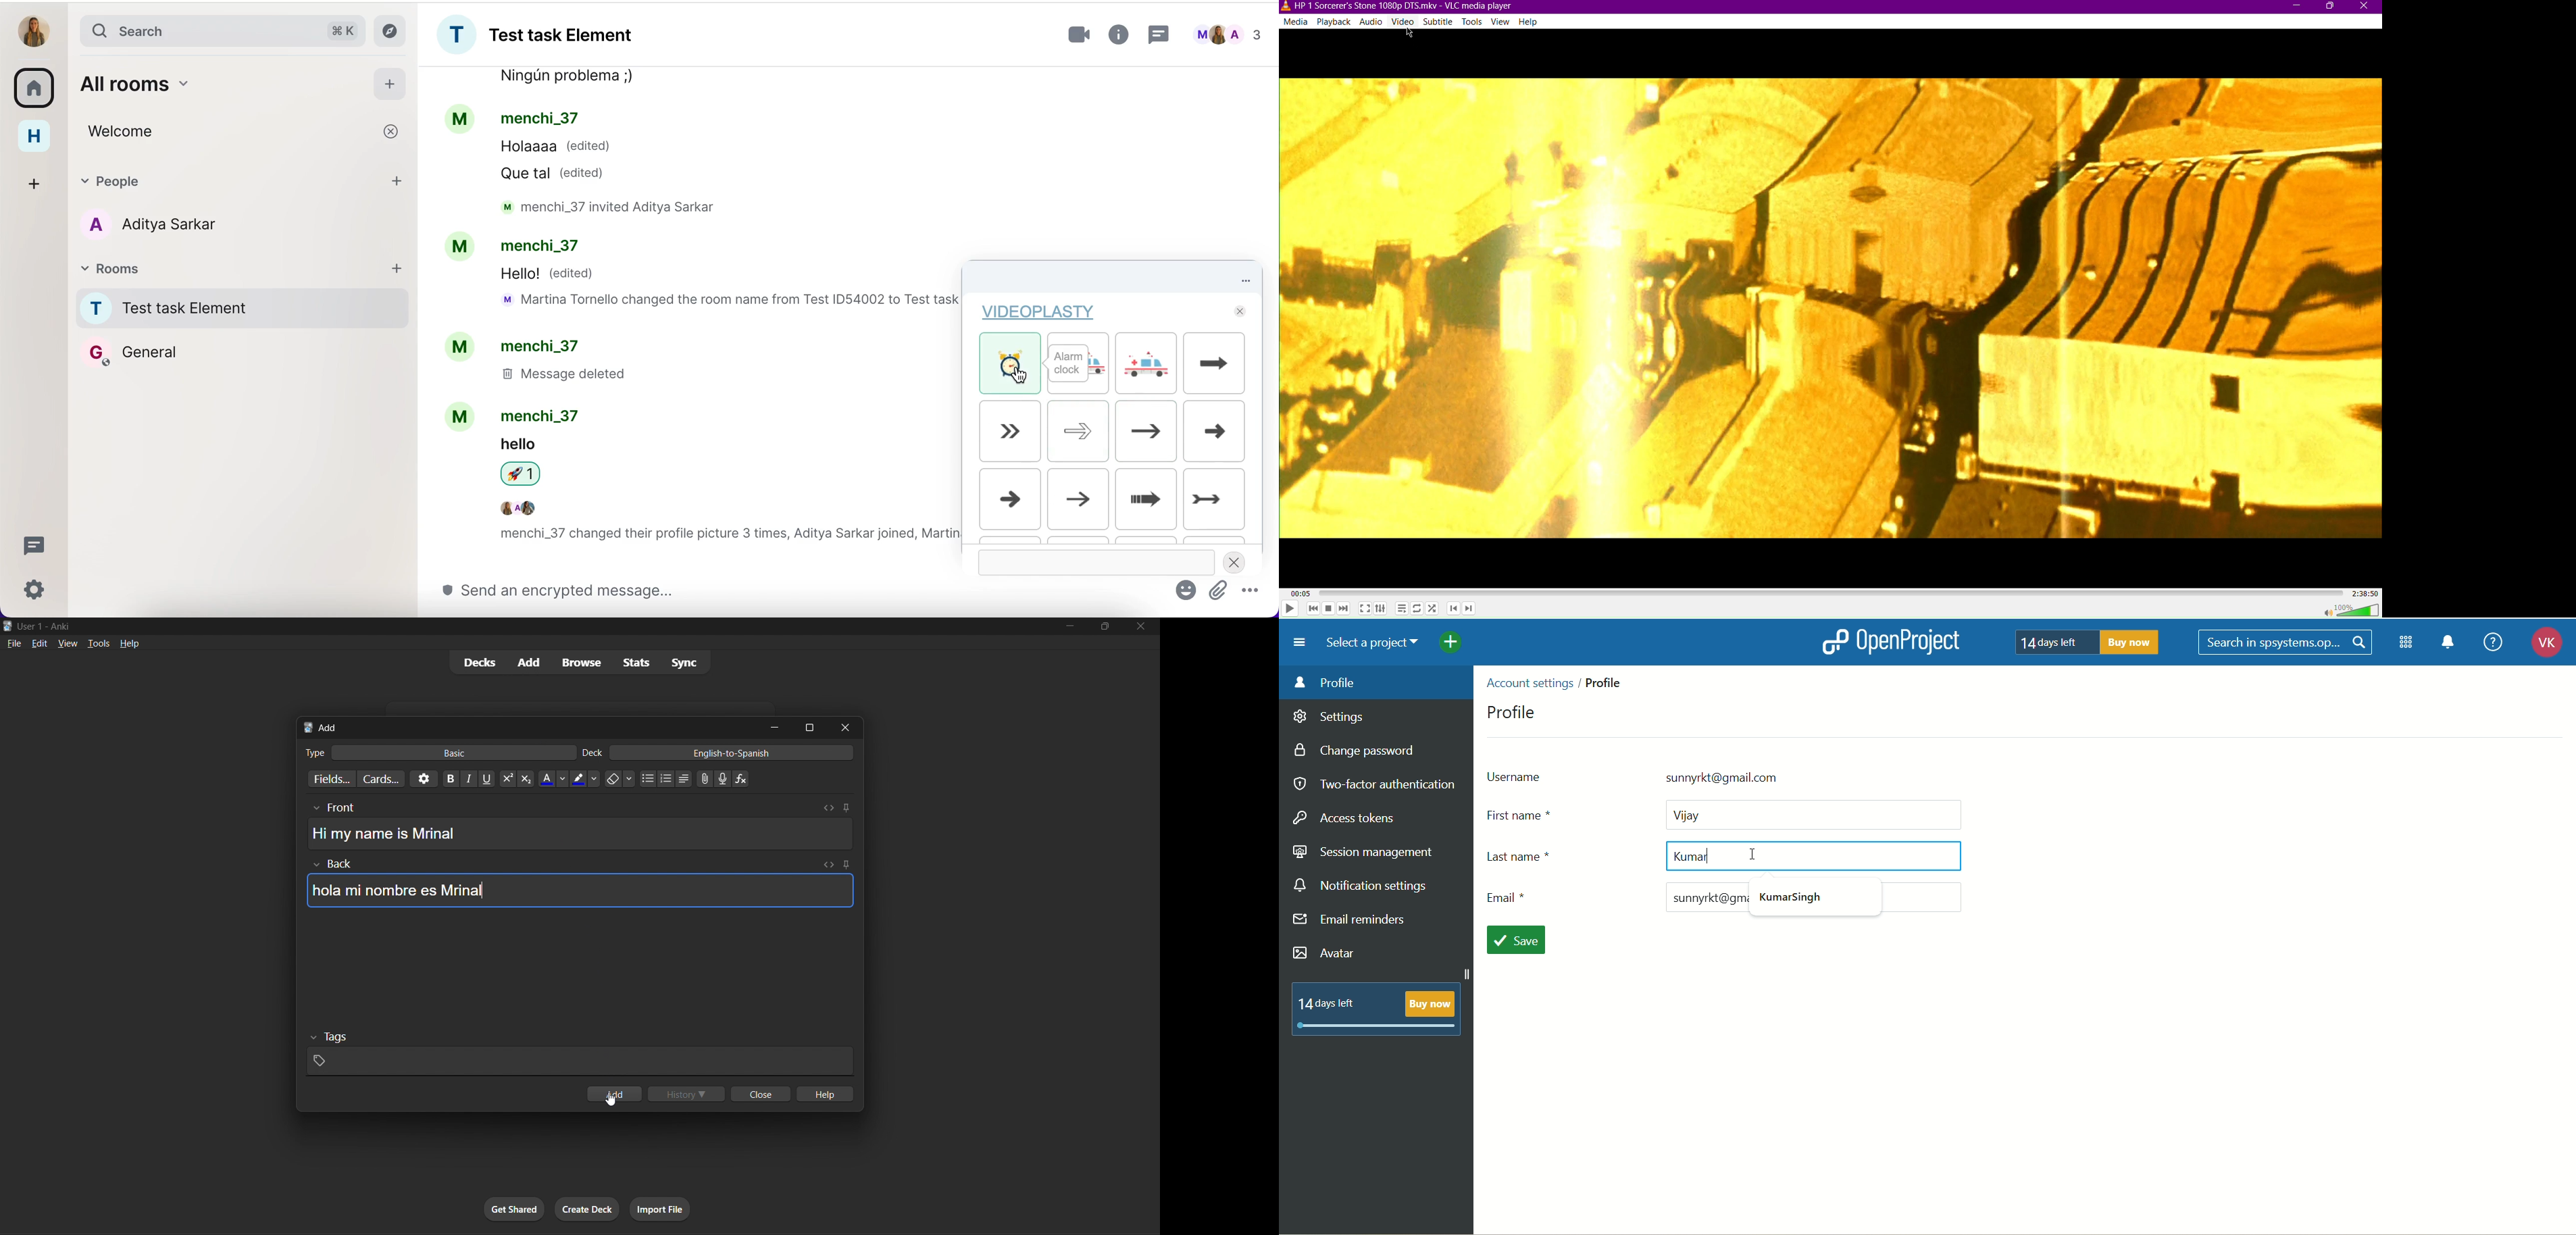 Image resolution: width=2576 pixels, height=1260 pixels. I want to click on welcome, so click(197, 130).